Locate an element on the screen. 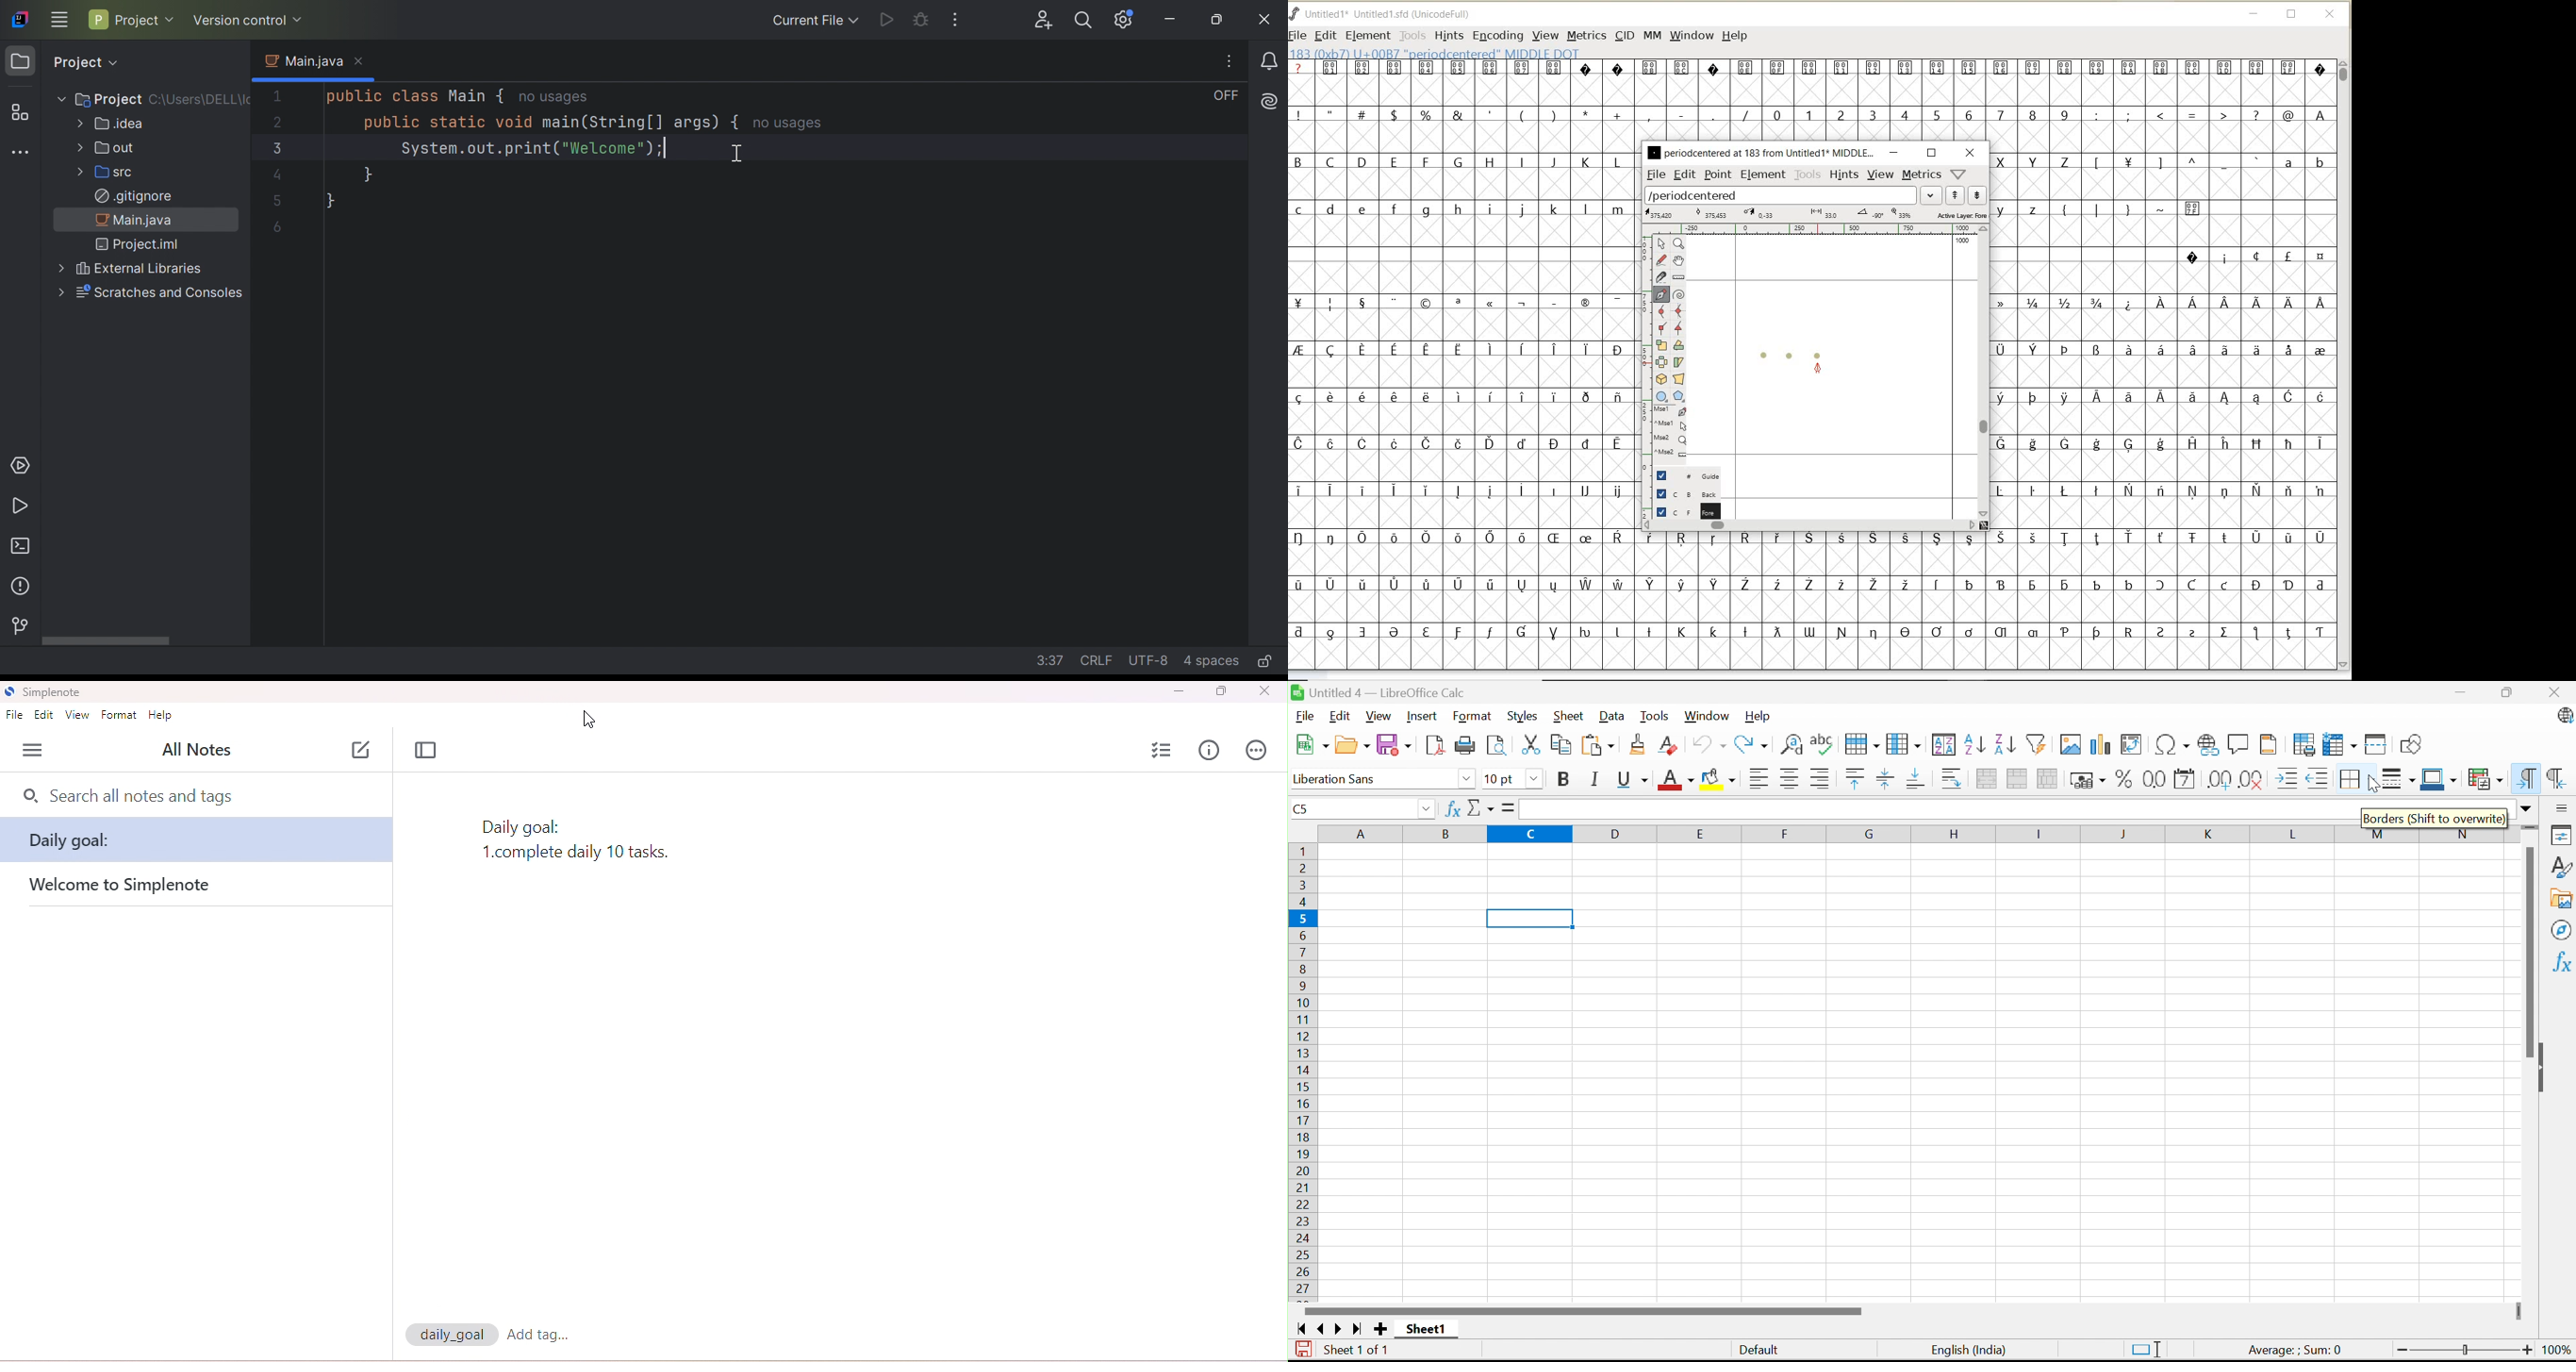  close is located at coordinates (1970, 153).